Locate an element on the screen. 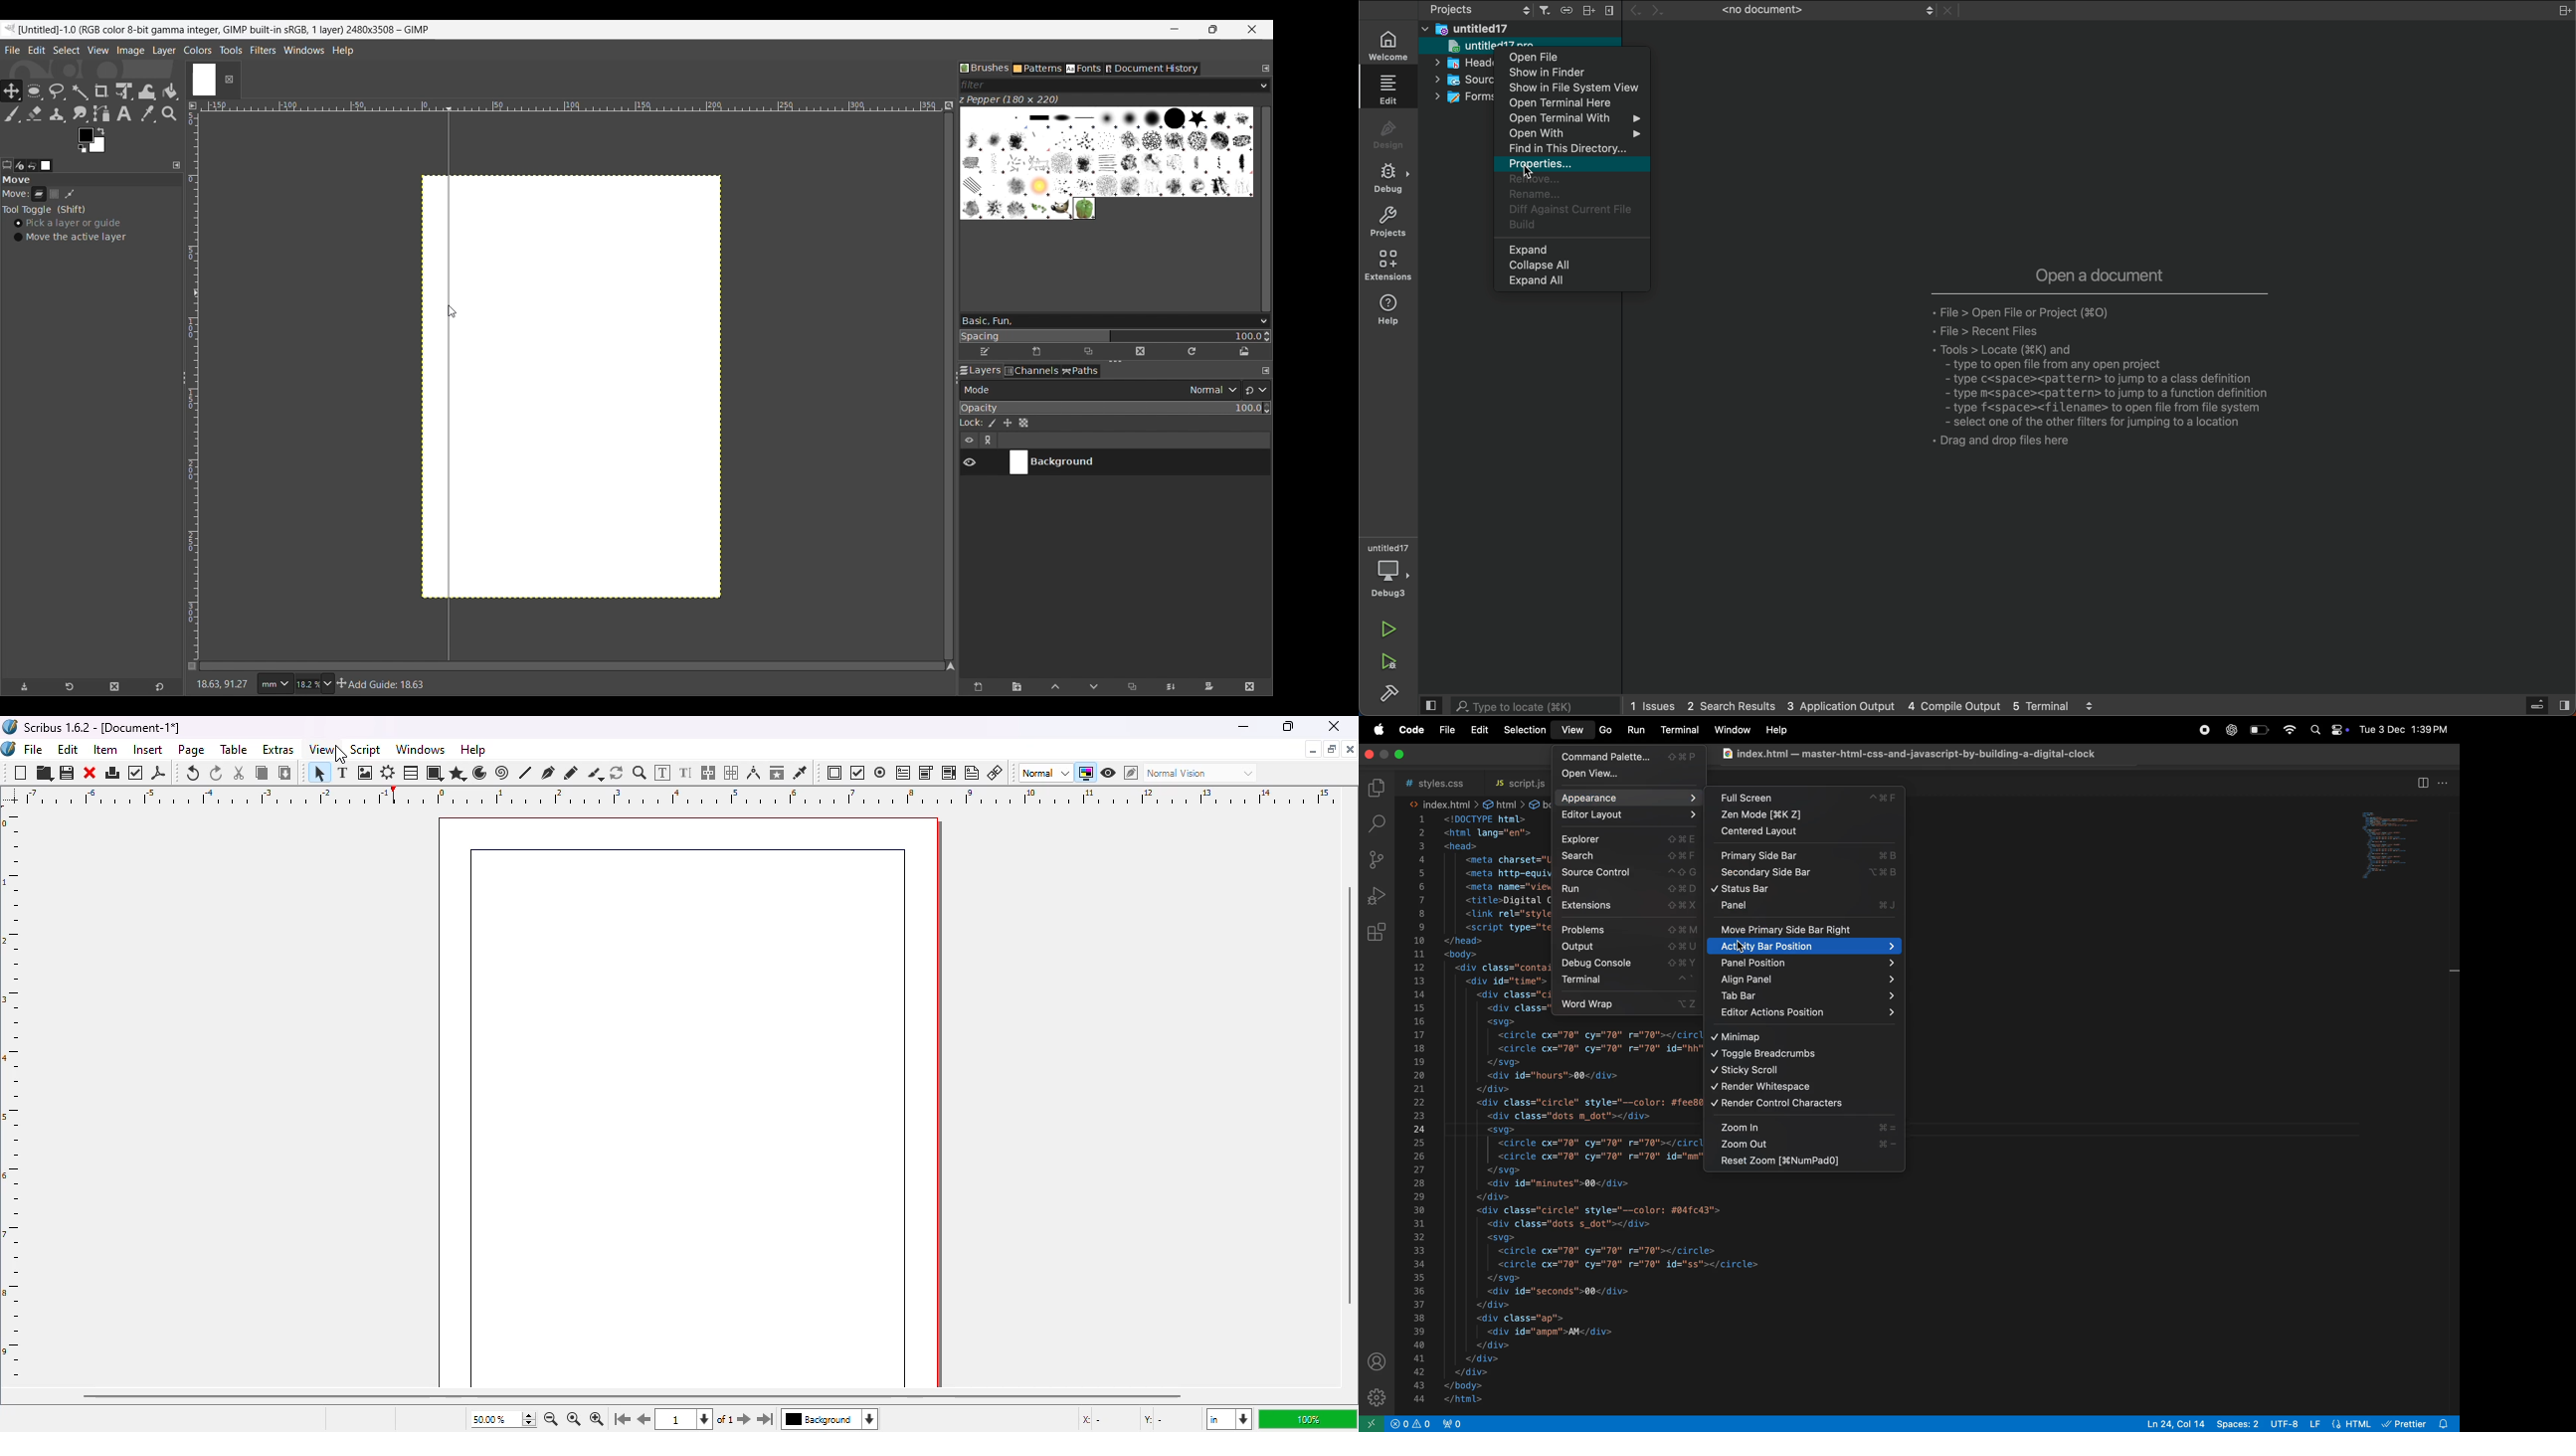 This screenshot has height=1456, width=2576. go to the previous pagr is located at coordinates (645, 1420).